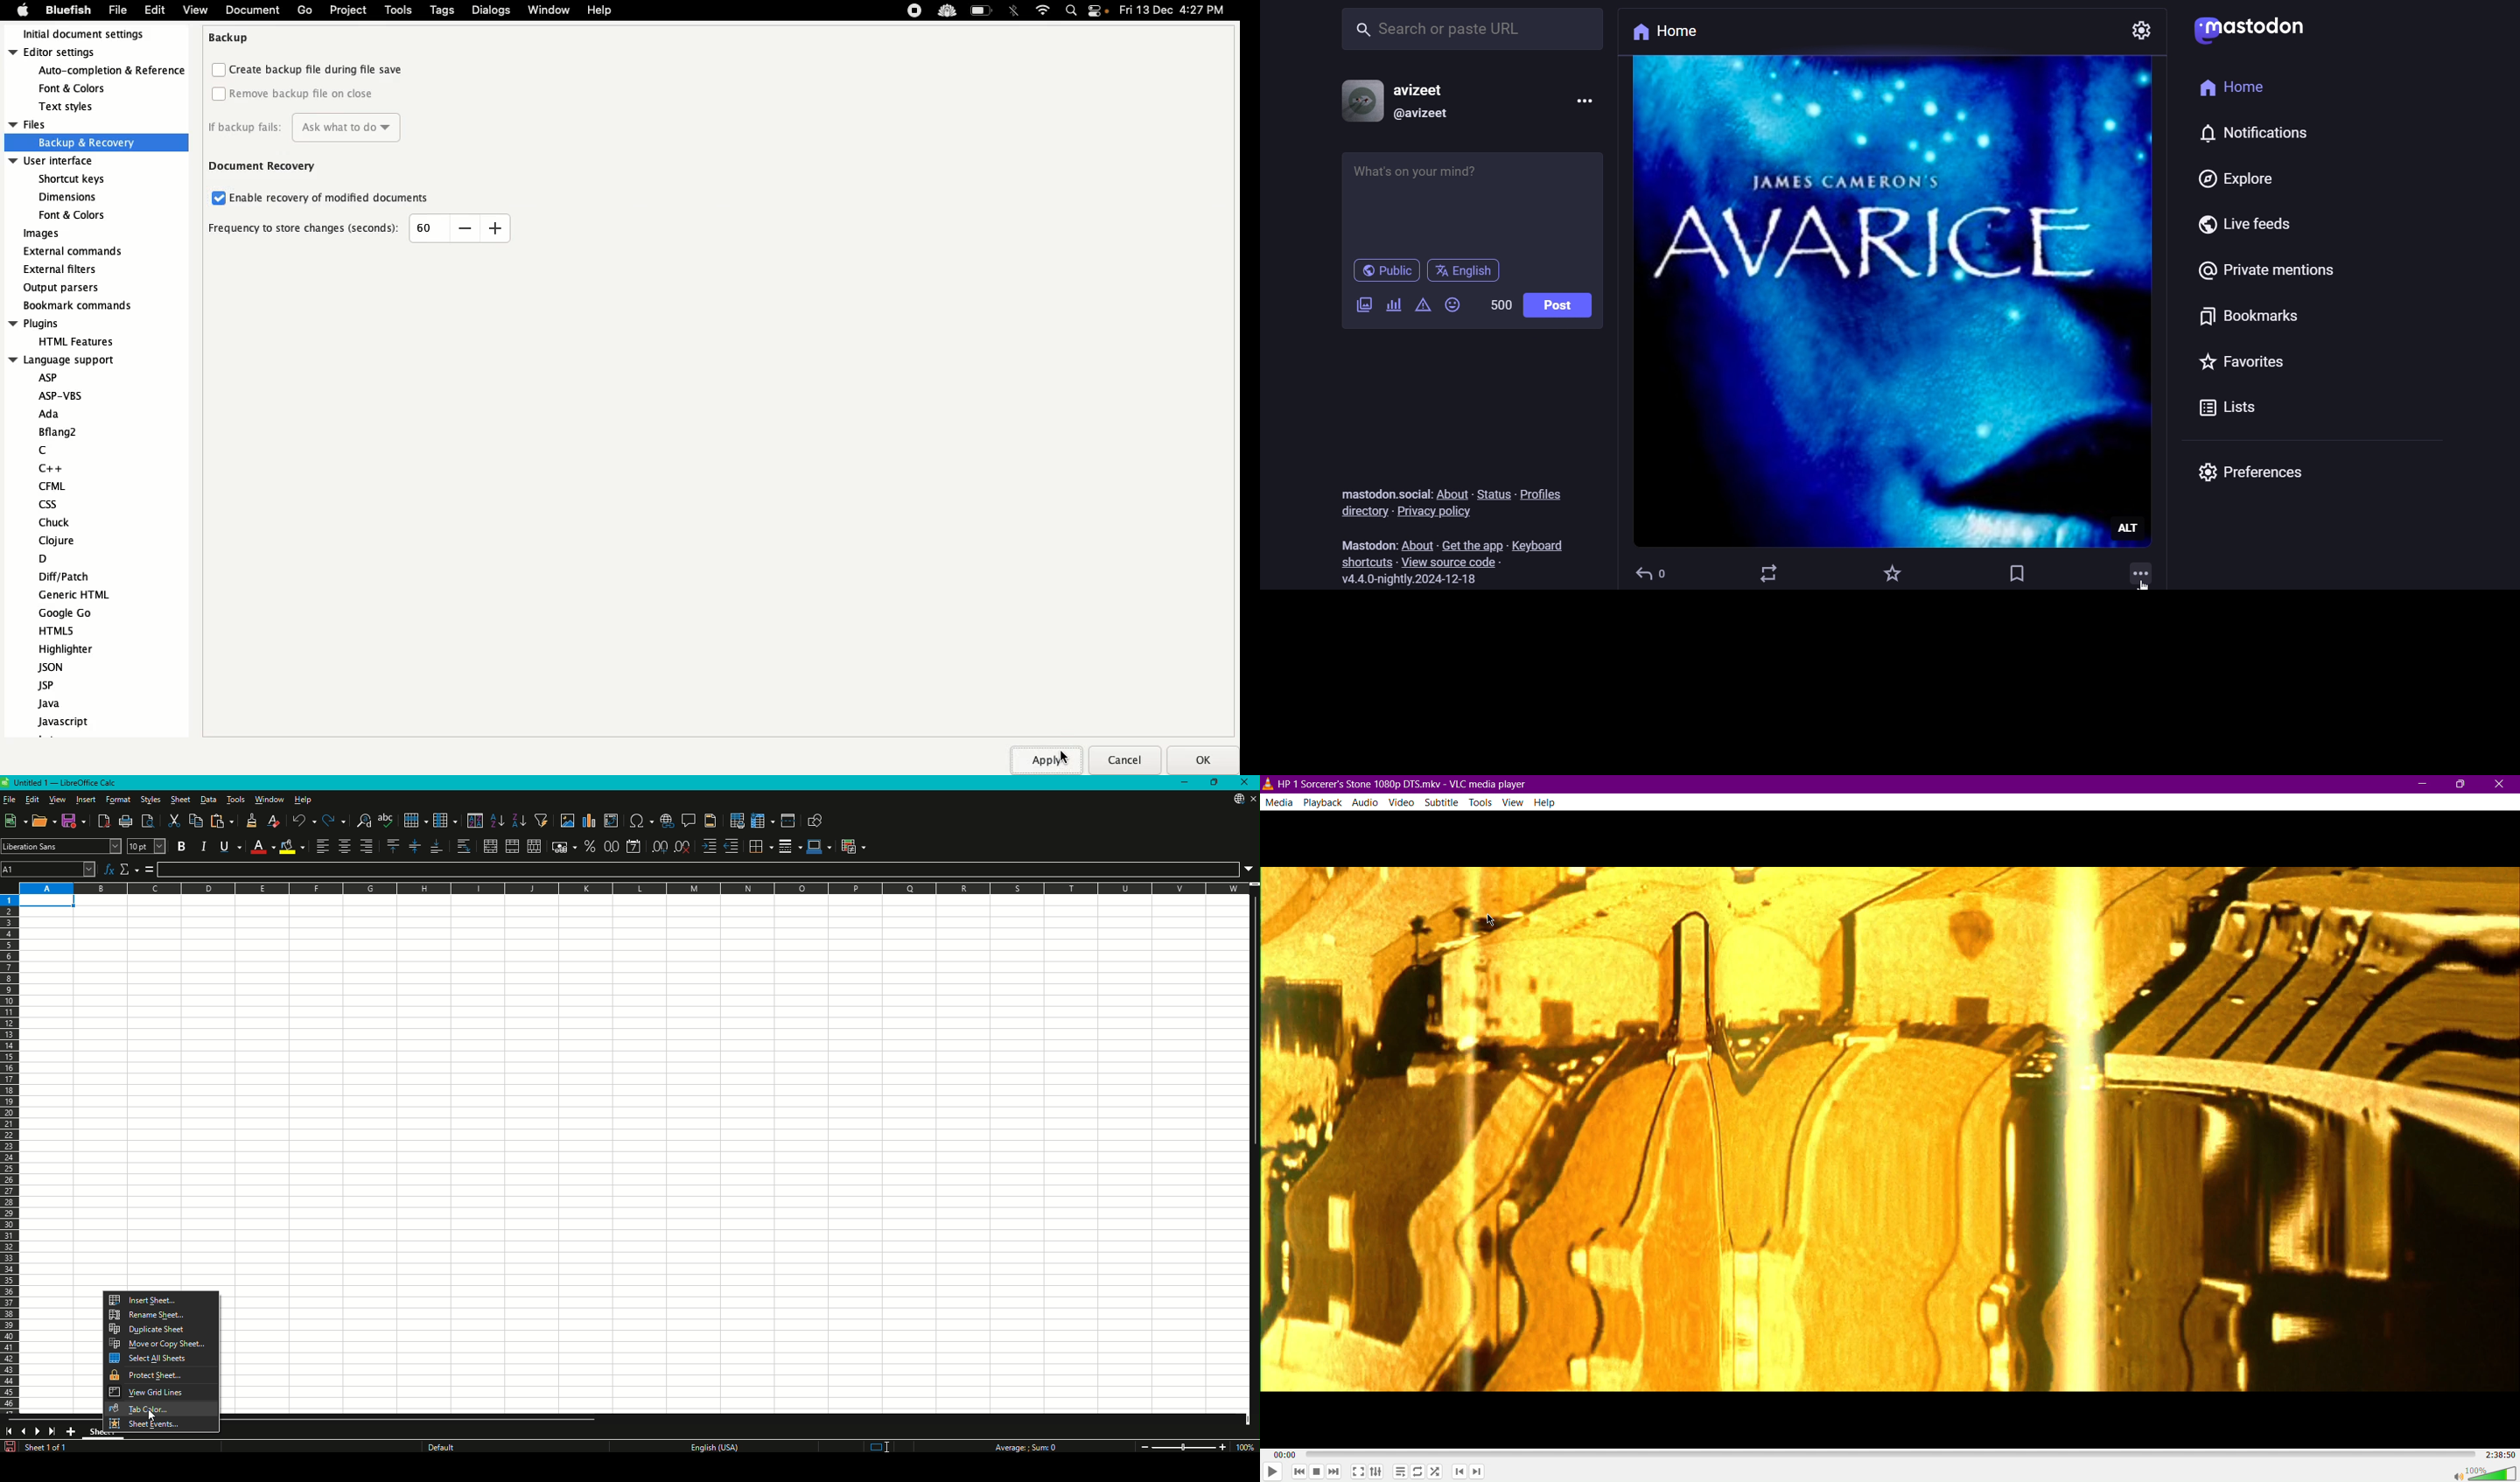  What do you see at coordinates (1401, 801) in the screenshot?
I see `Video` at bounding box center [1401, 801].